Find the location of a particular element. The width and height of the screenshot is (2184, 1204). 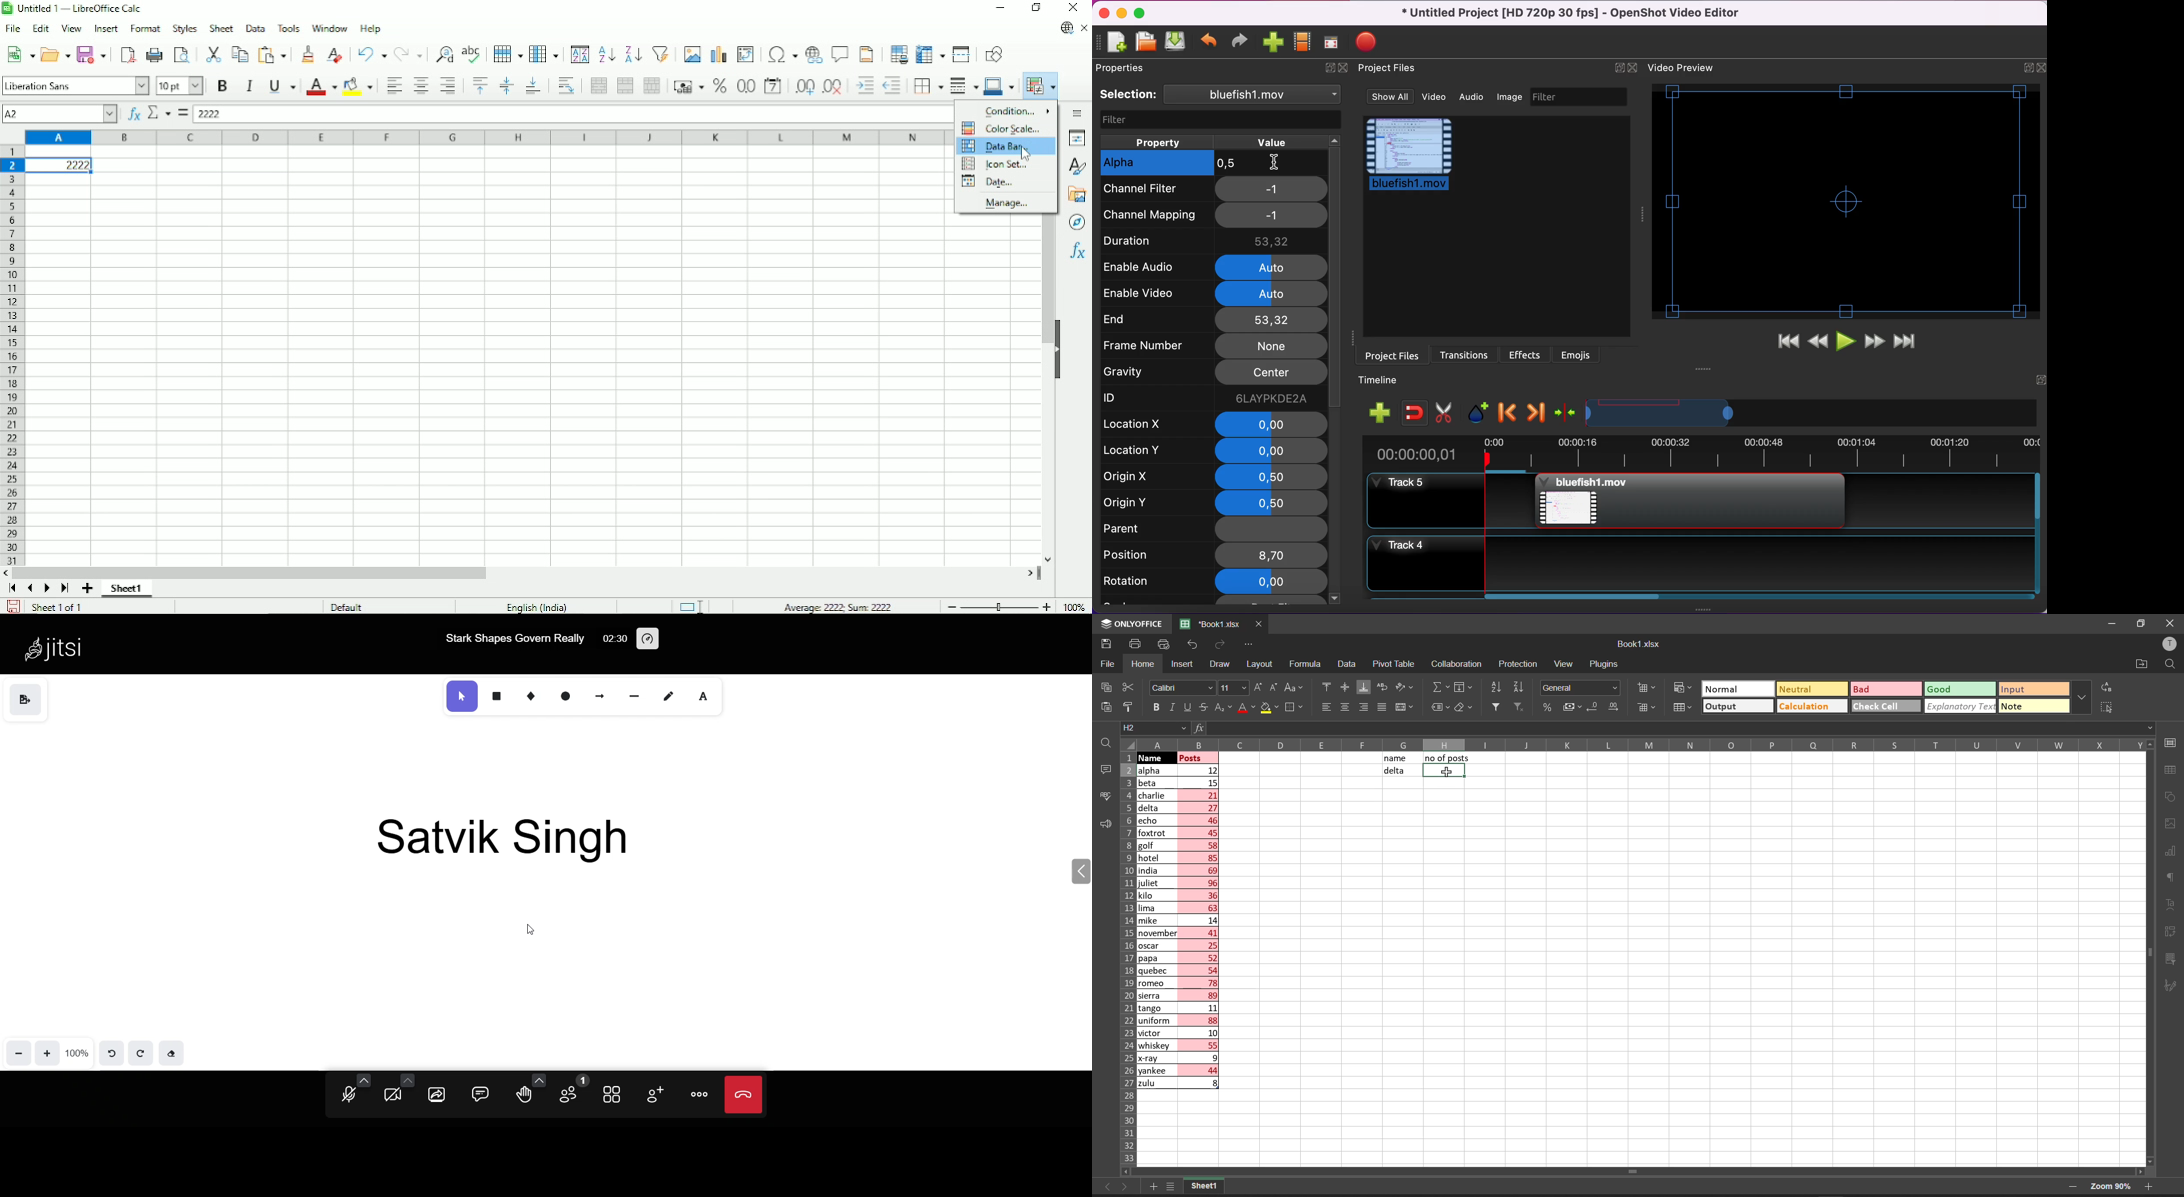

delete cells is located at coordinates (1644, 707).